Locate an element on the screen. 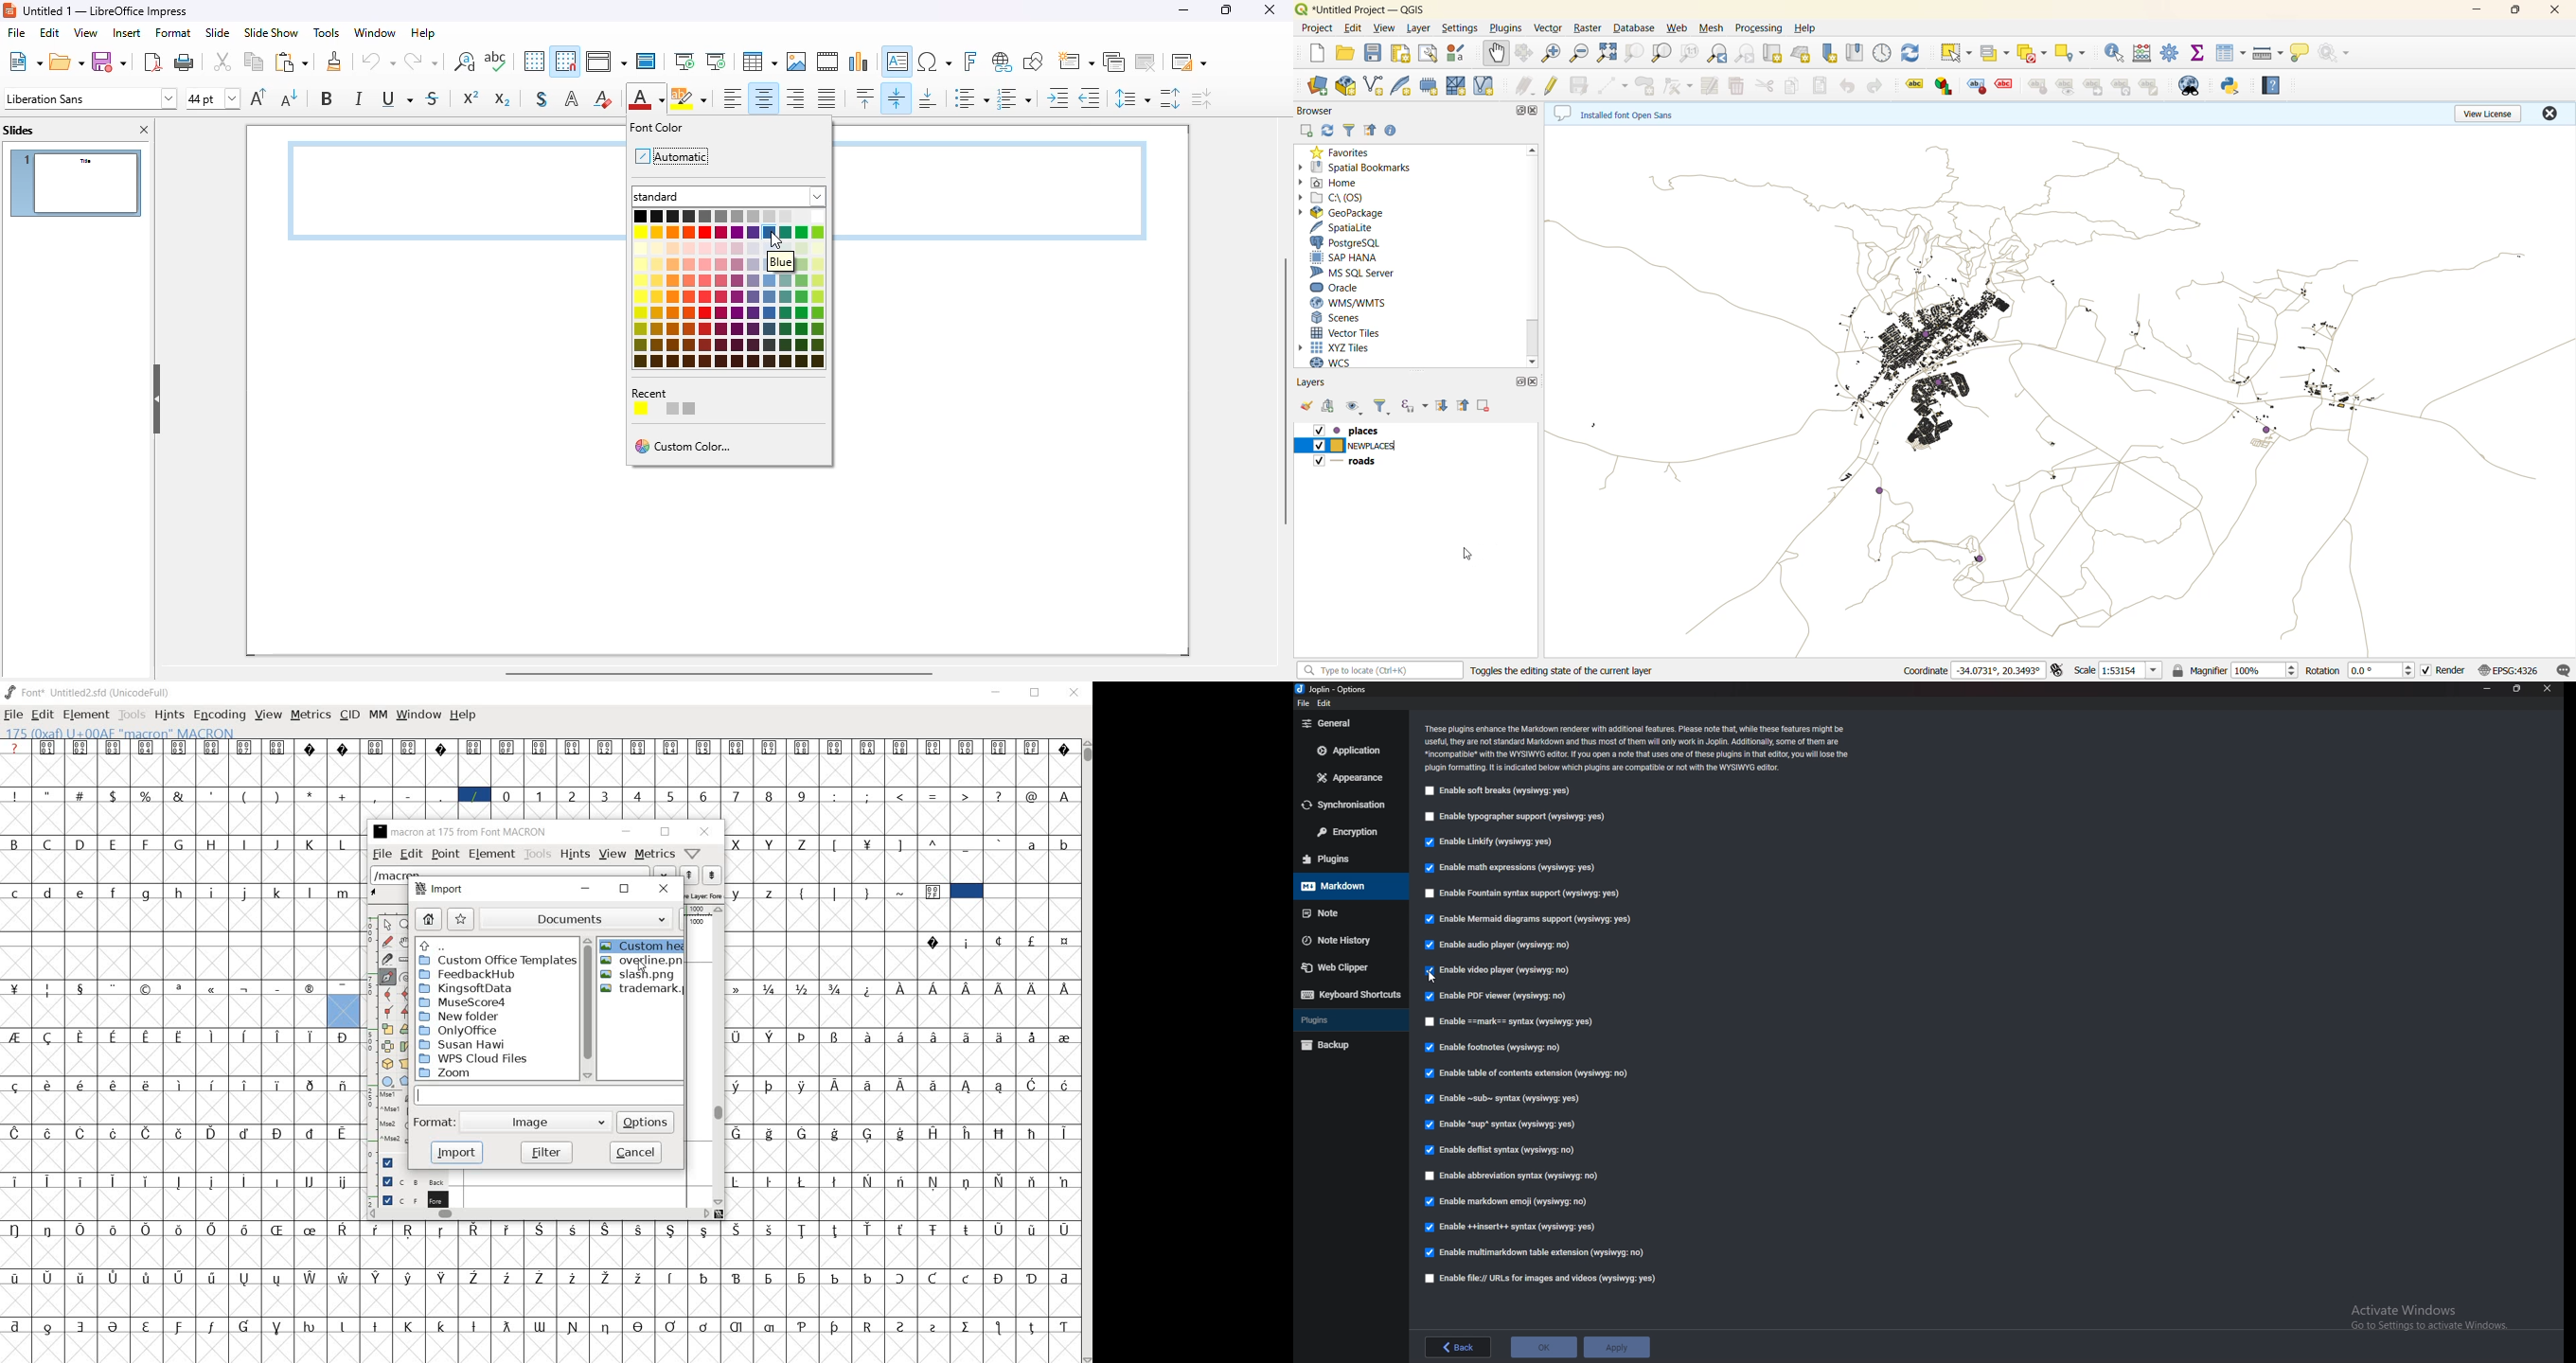 This screenshot has height=1372, width=2576. Symbol is located at coordinates (149, 1133).